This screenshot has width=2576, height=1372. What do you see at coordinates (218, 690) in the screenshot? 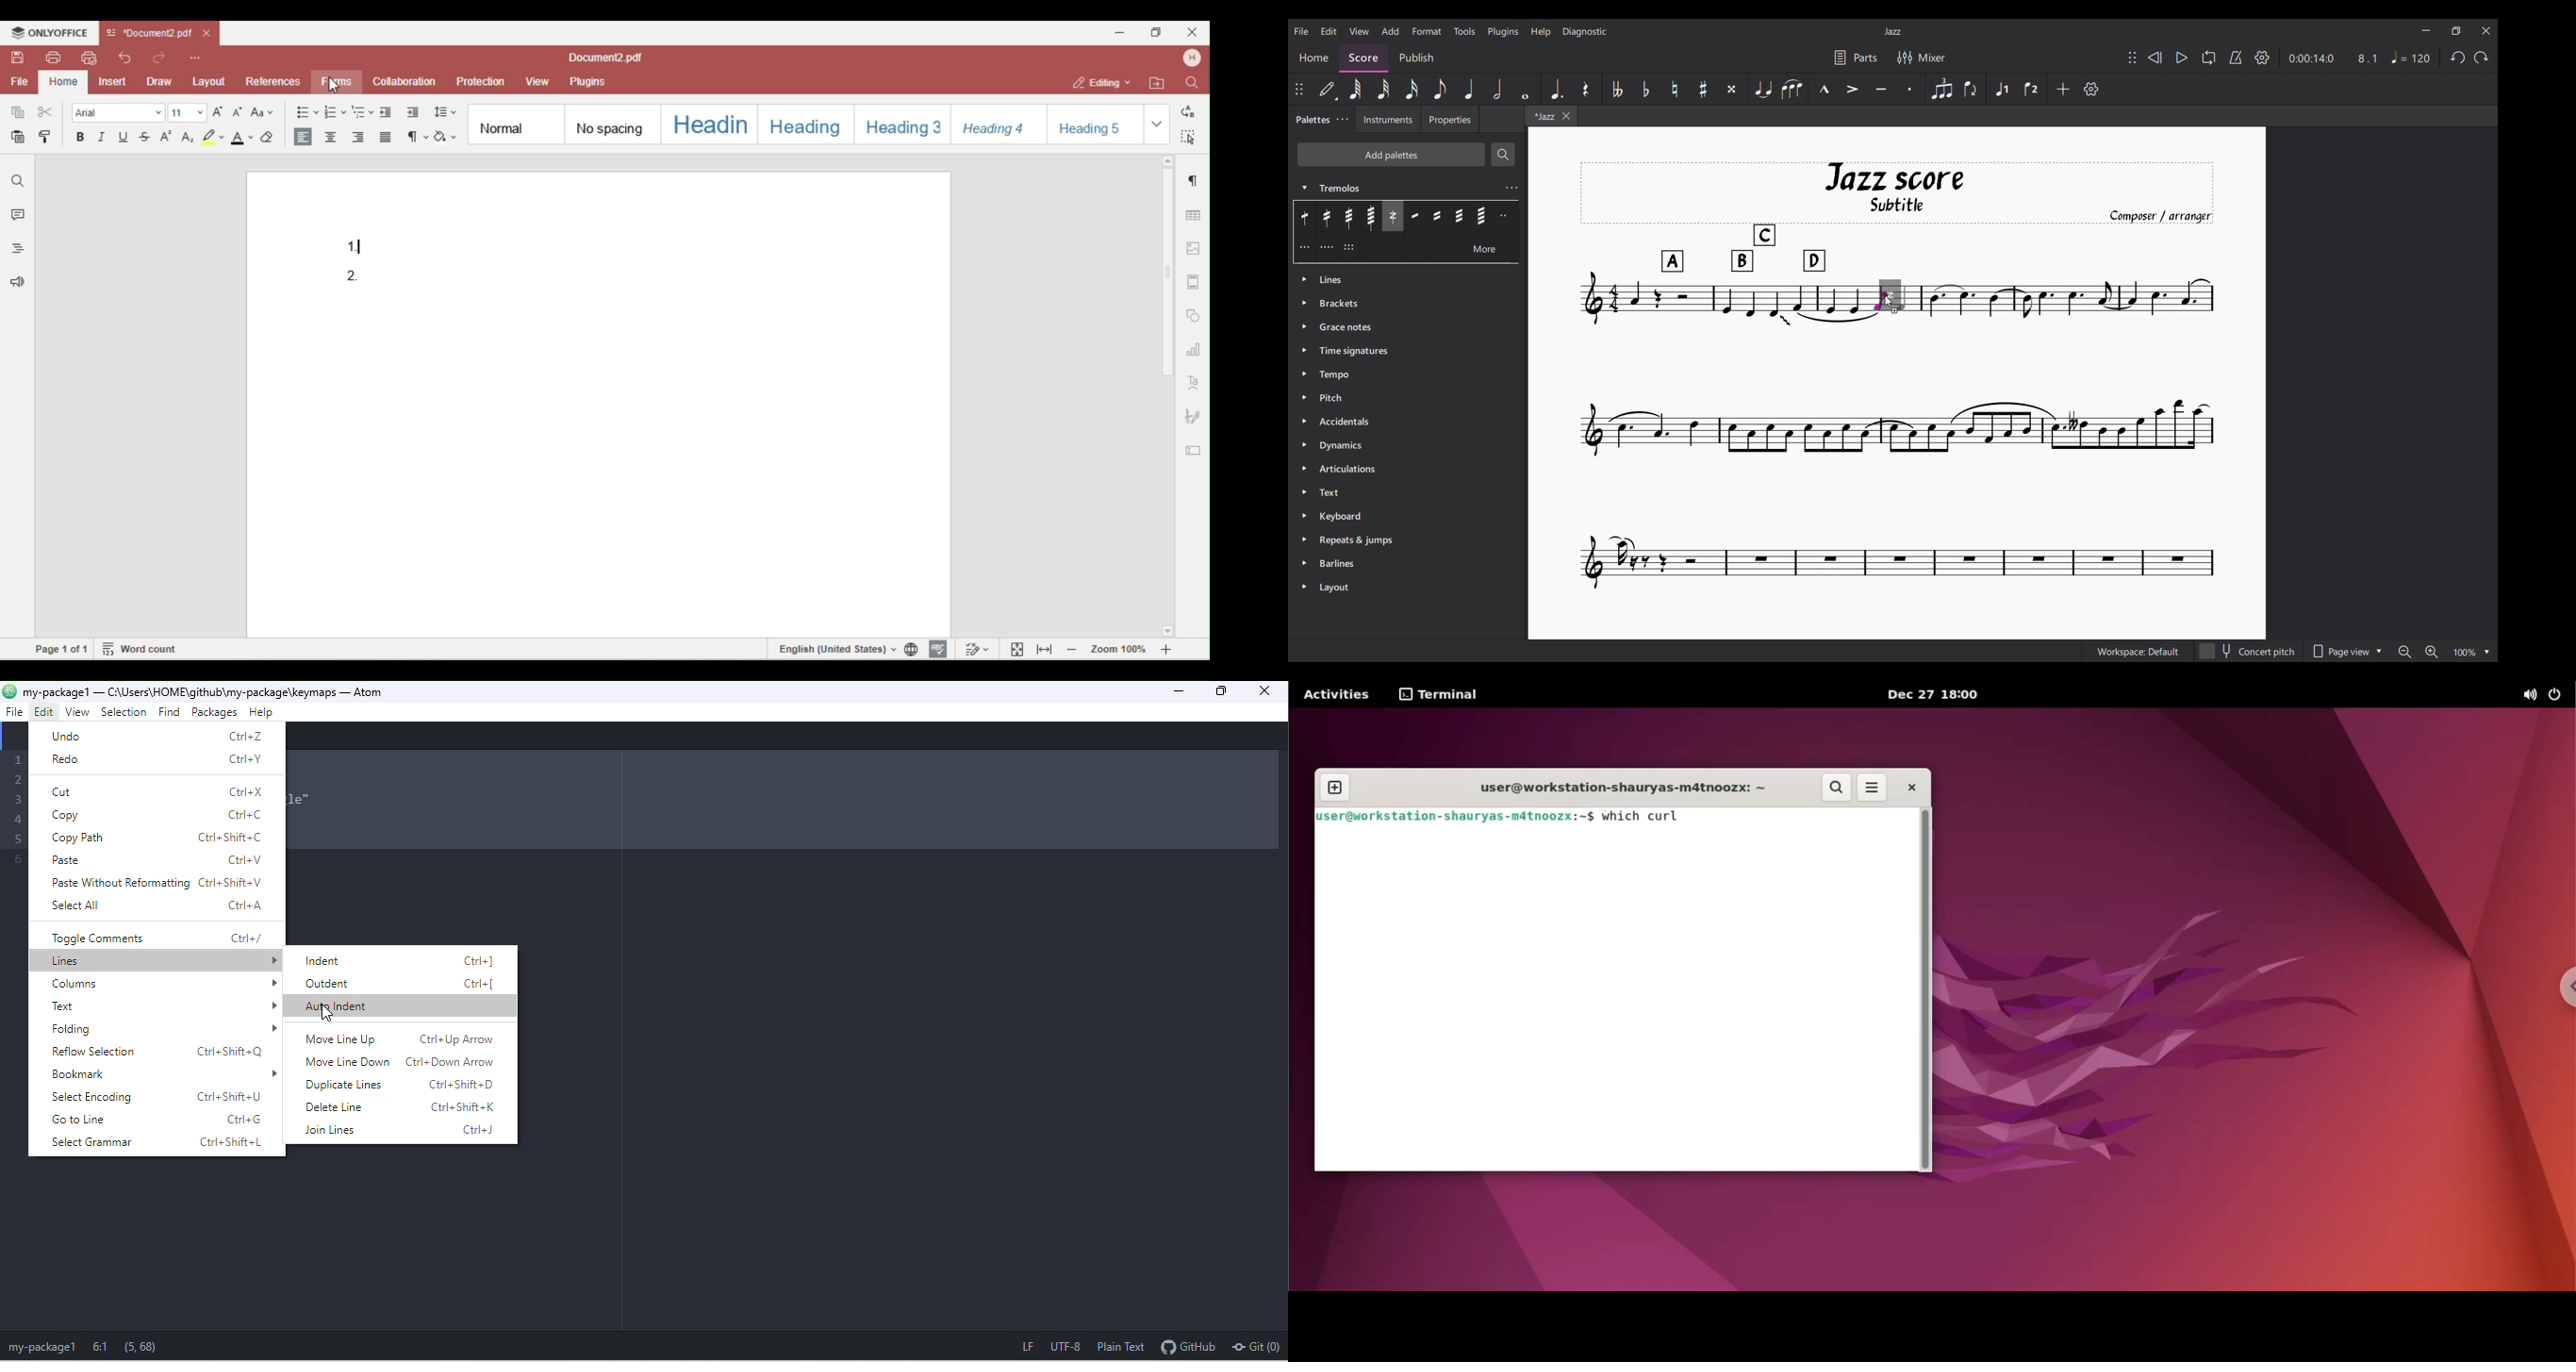
I see ` c:\users\home\github\my package\keymaps-atom` at bounding box center [218, 690].